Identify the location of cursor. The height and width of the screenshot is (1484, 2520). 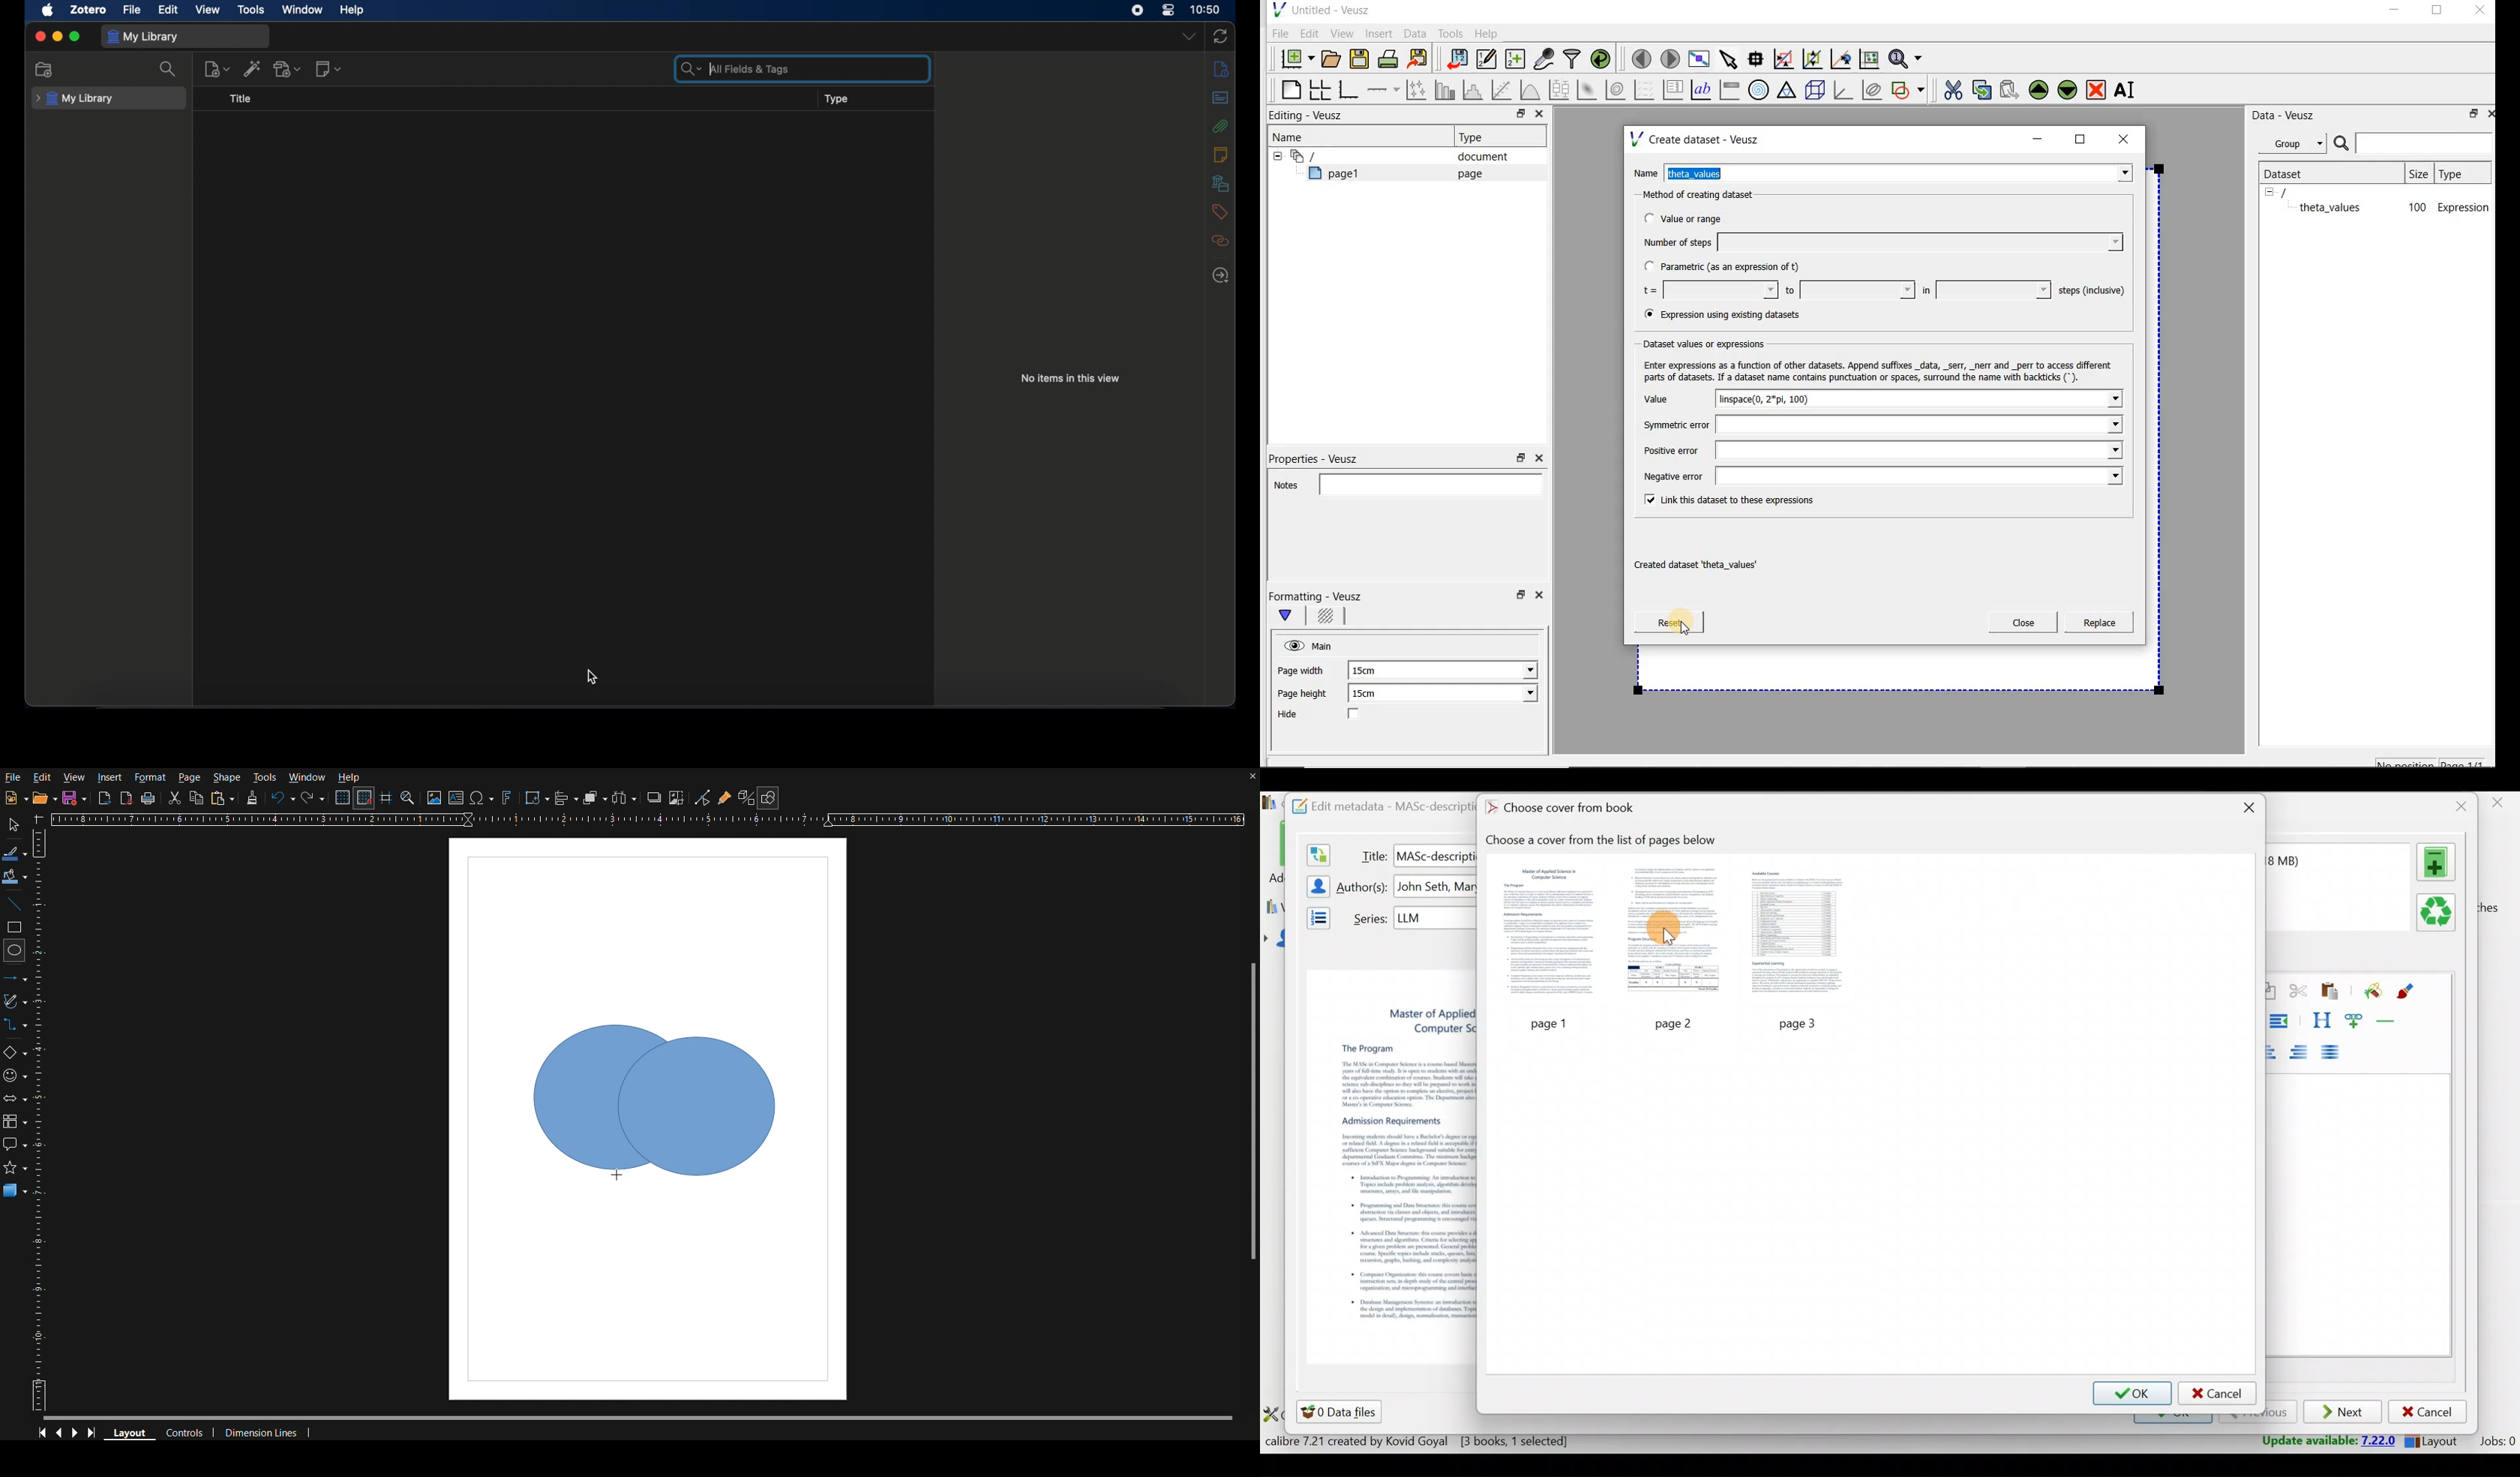
(593, 677).